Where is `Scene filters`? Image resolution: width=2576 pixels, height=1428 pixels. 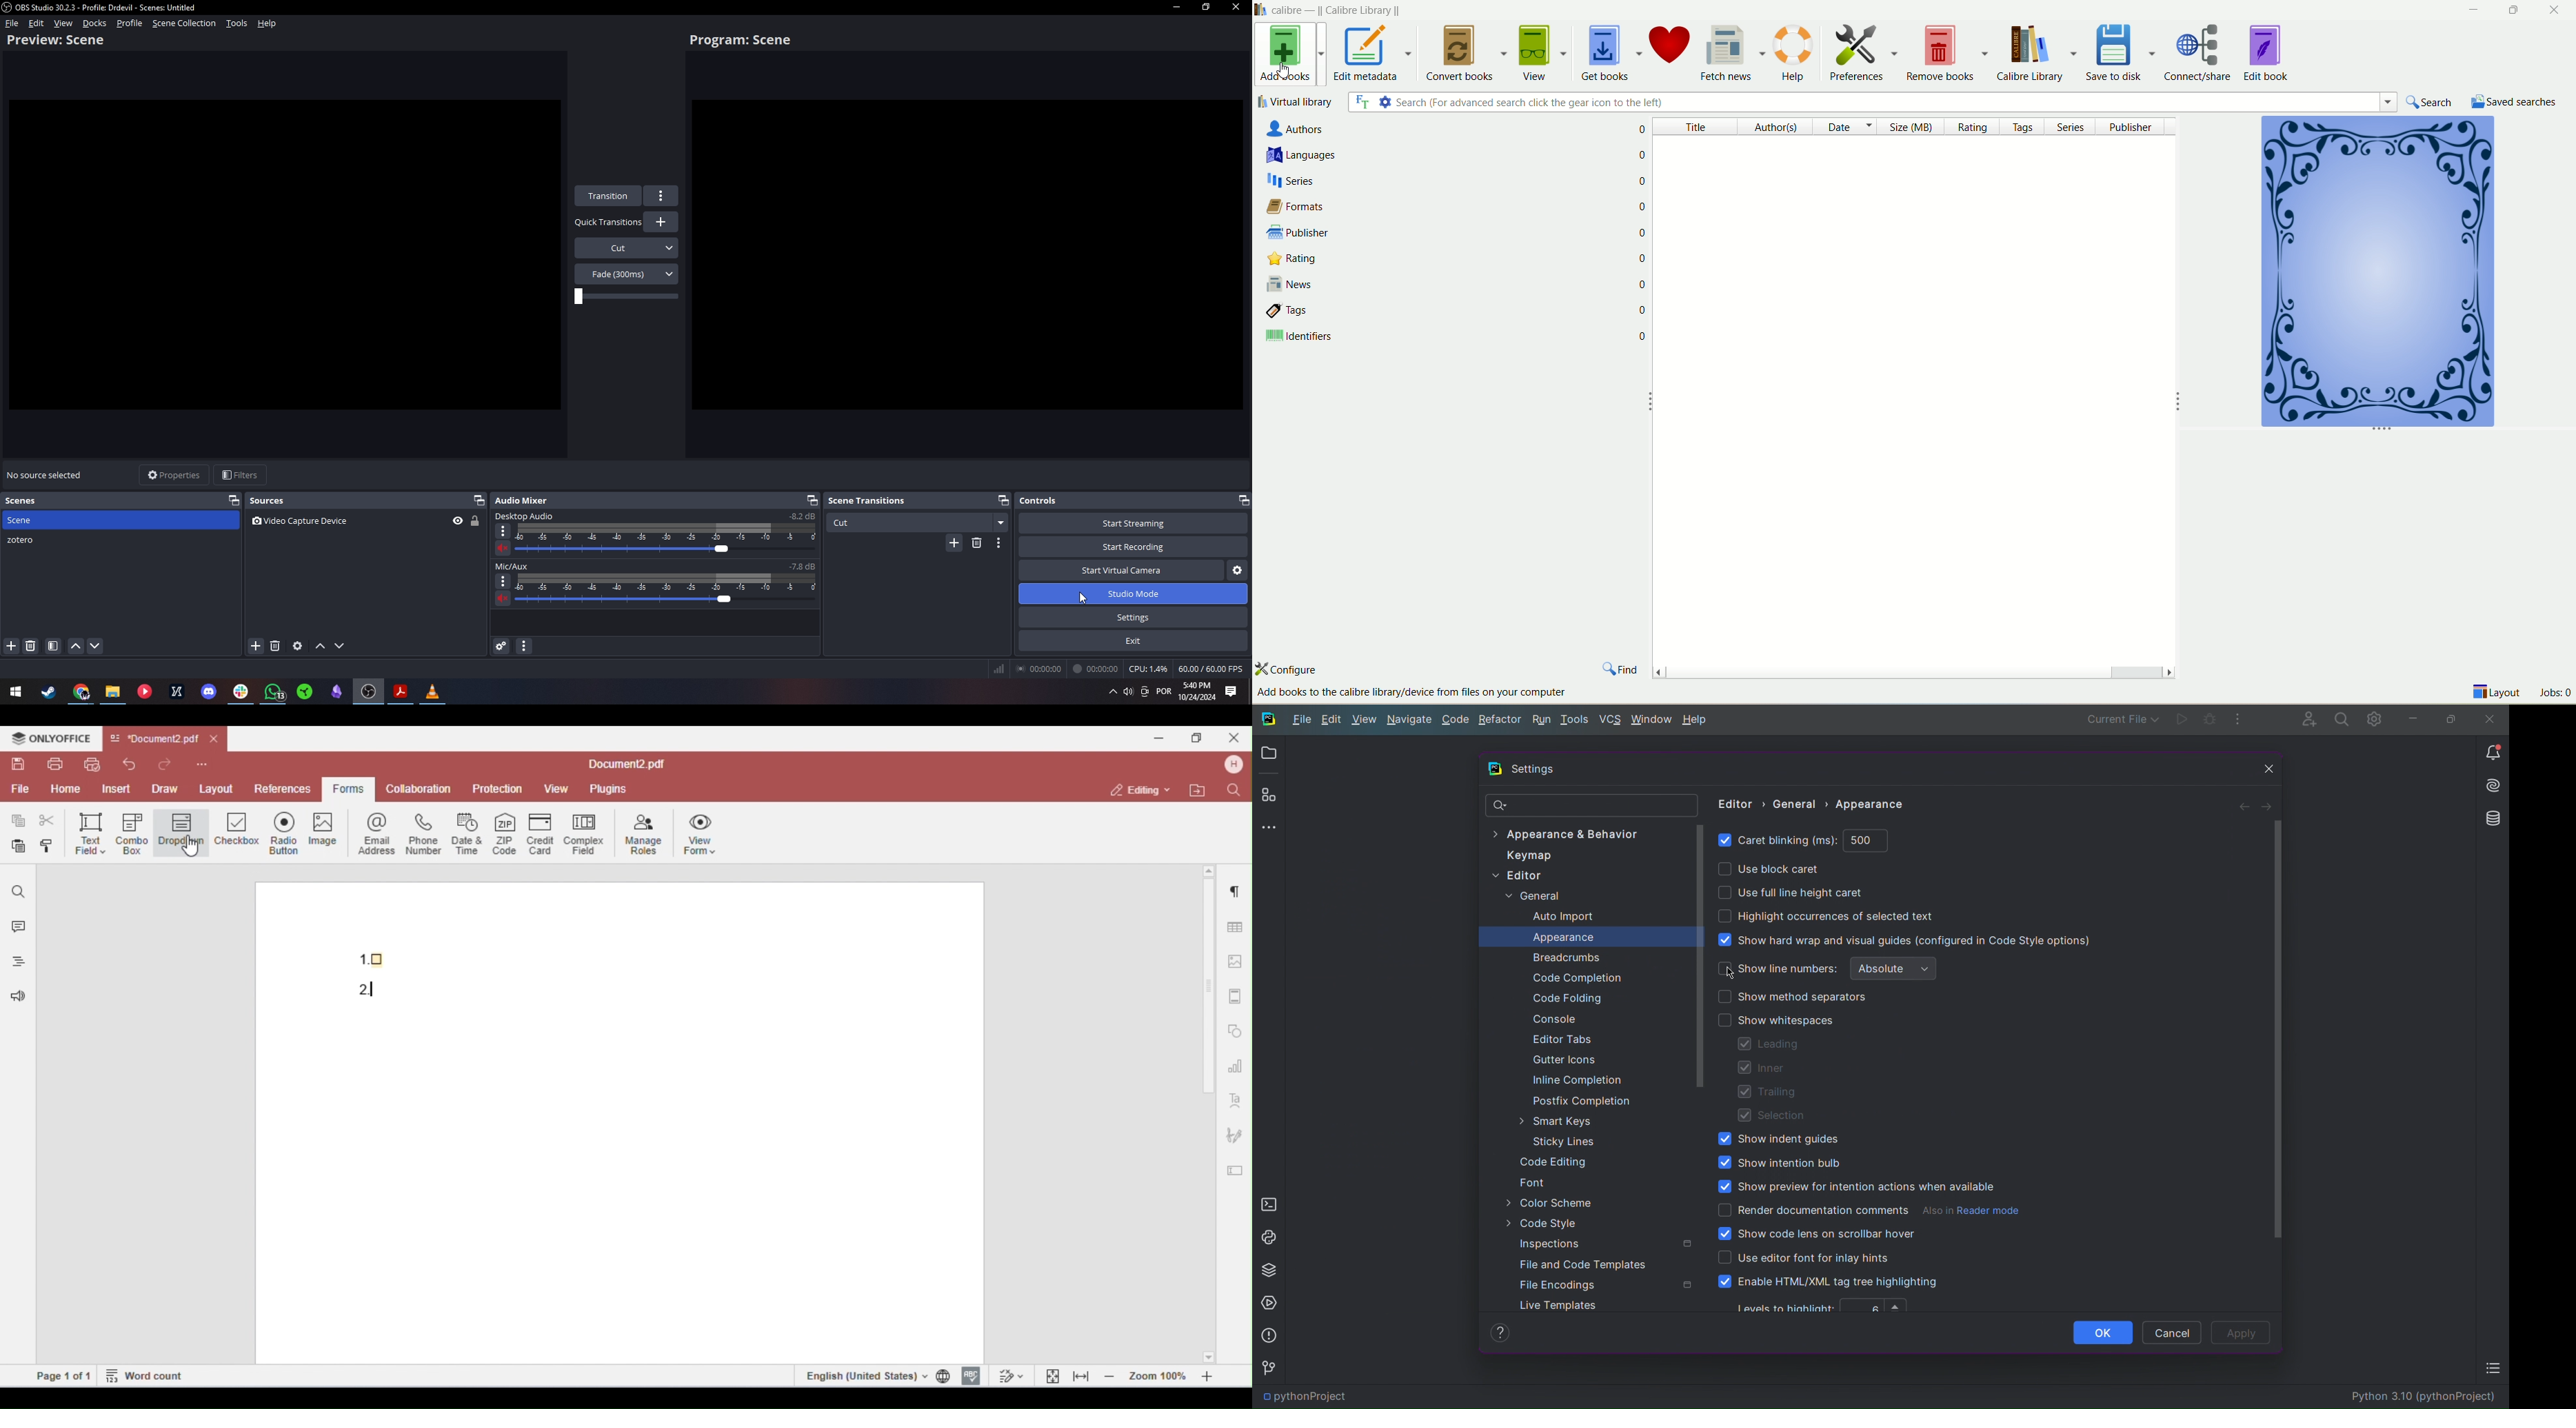
Scene filters is located at coordinates (53, 646).